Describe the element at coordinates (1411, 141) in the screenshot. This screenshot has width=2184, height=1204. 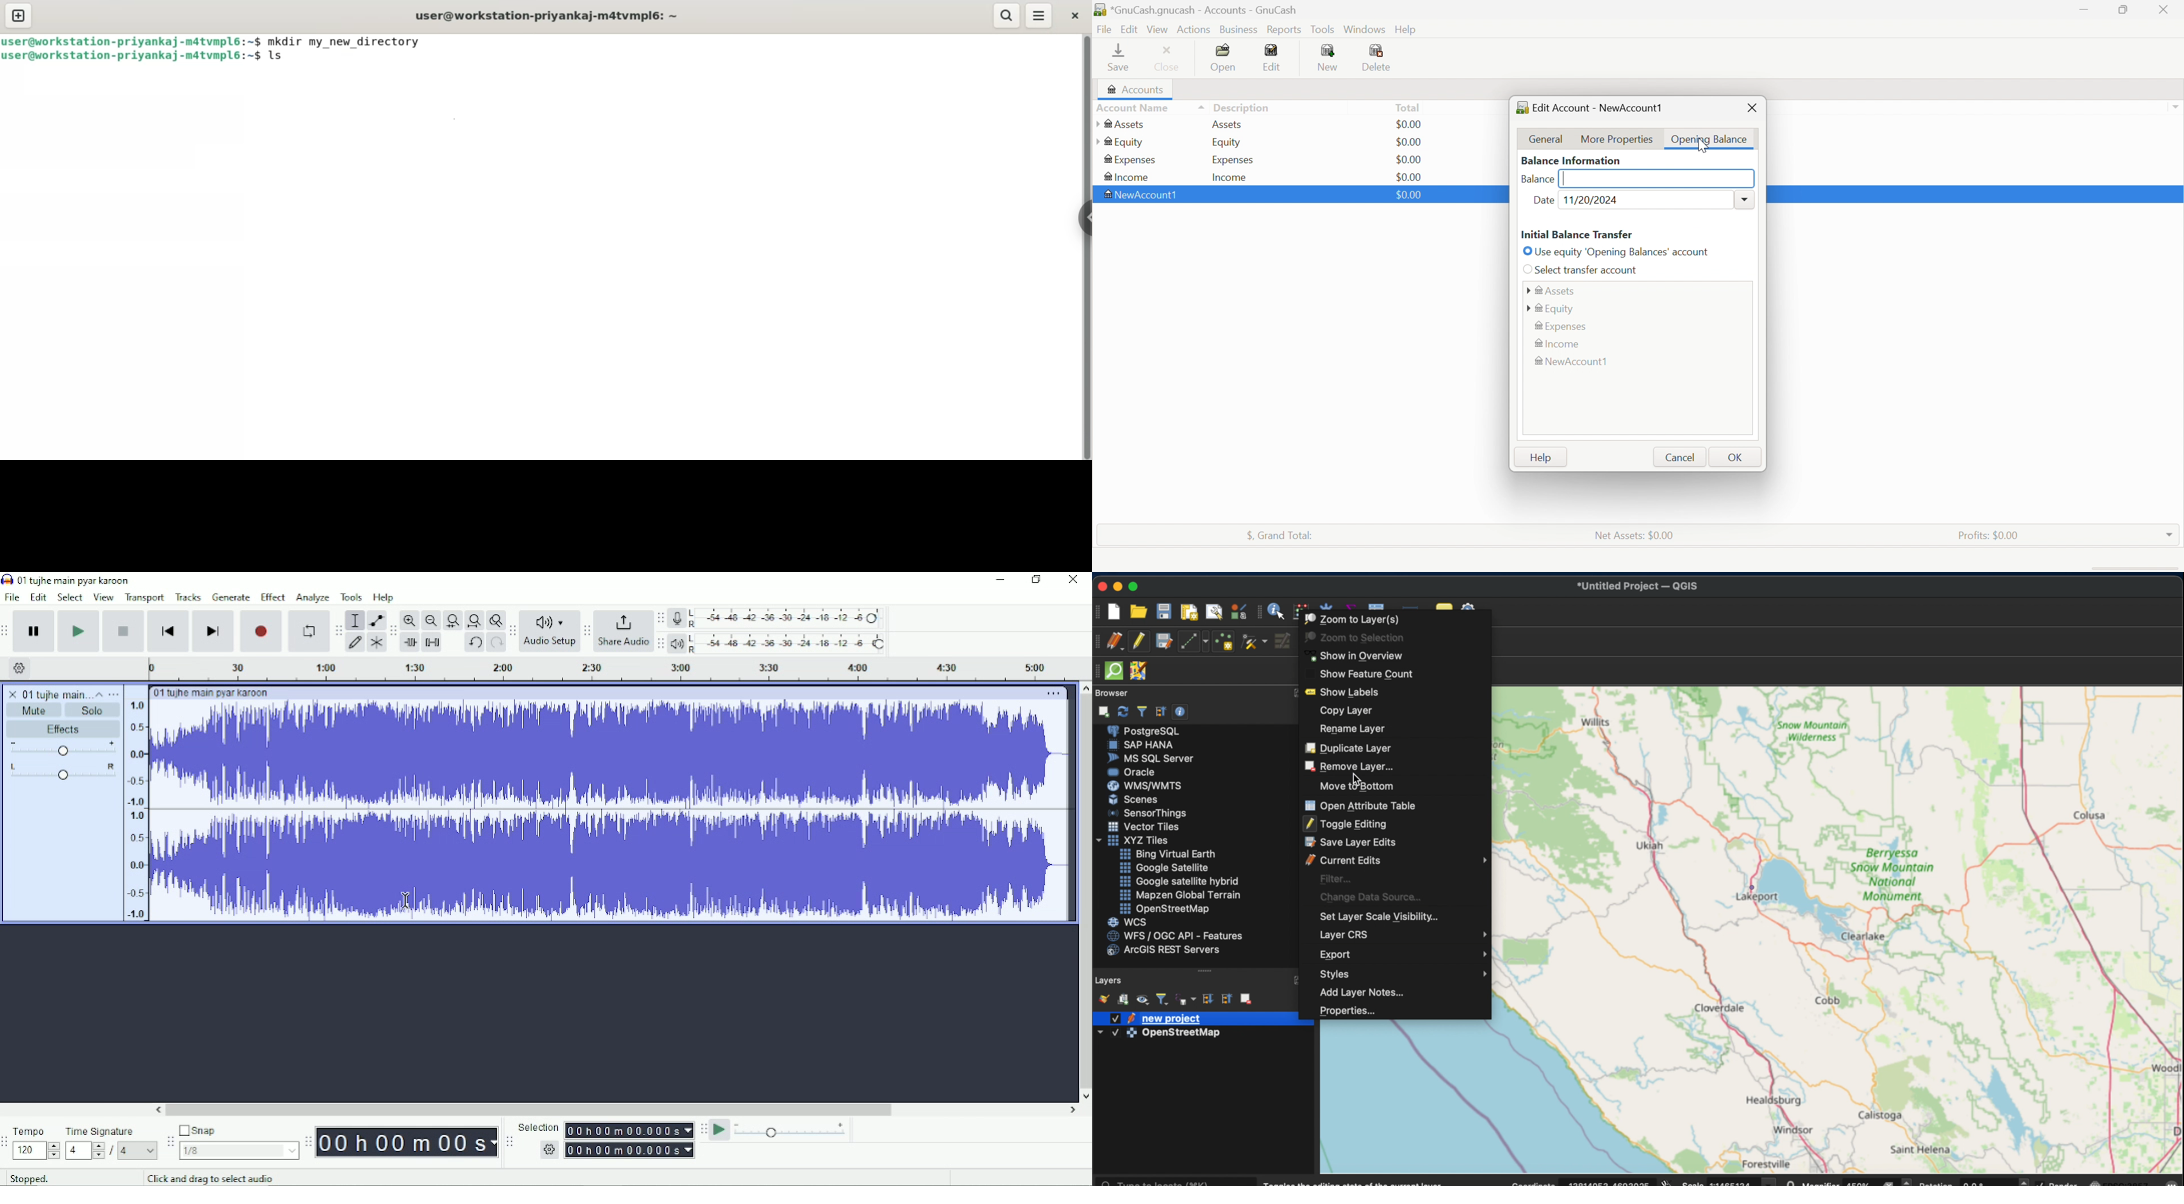
I see `$0.00` at that location.